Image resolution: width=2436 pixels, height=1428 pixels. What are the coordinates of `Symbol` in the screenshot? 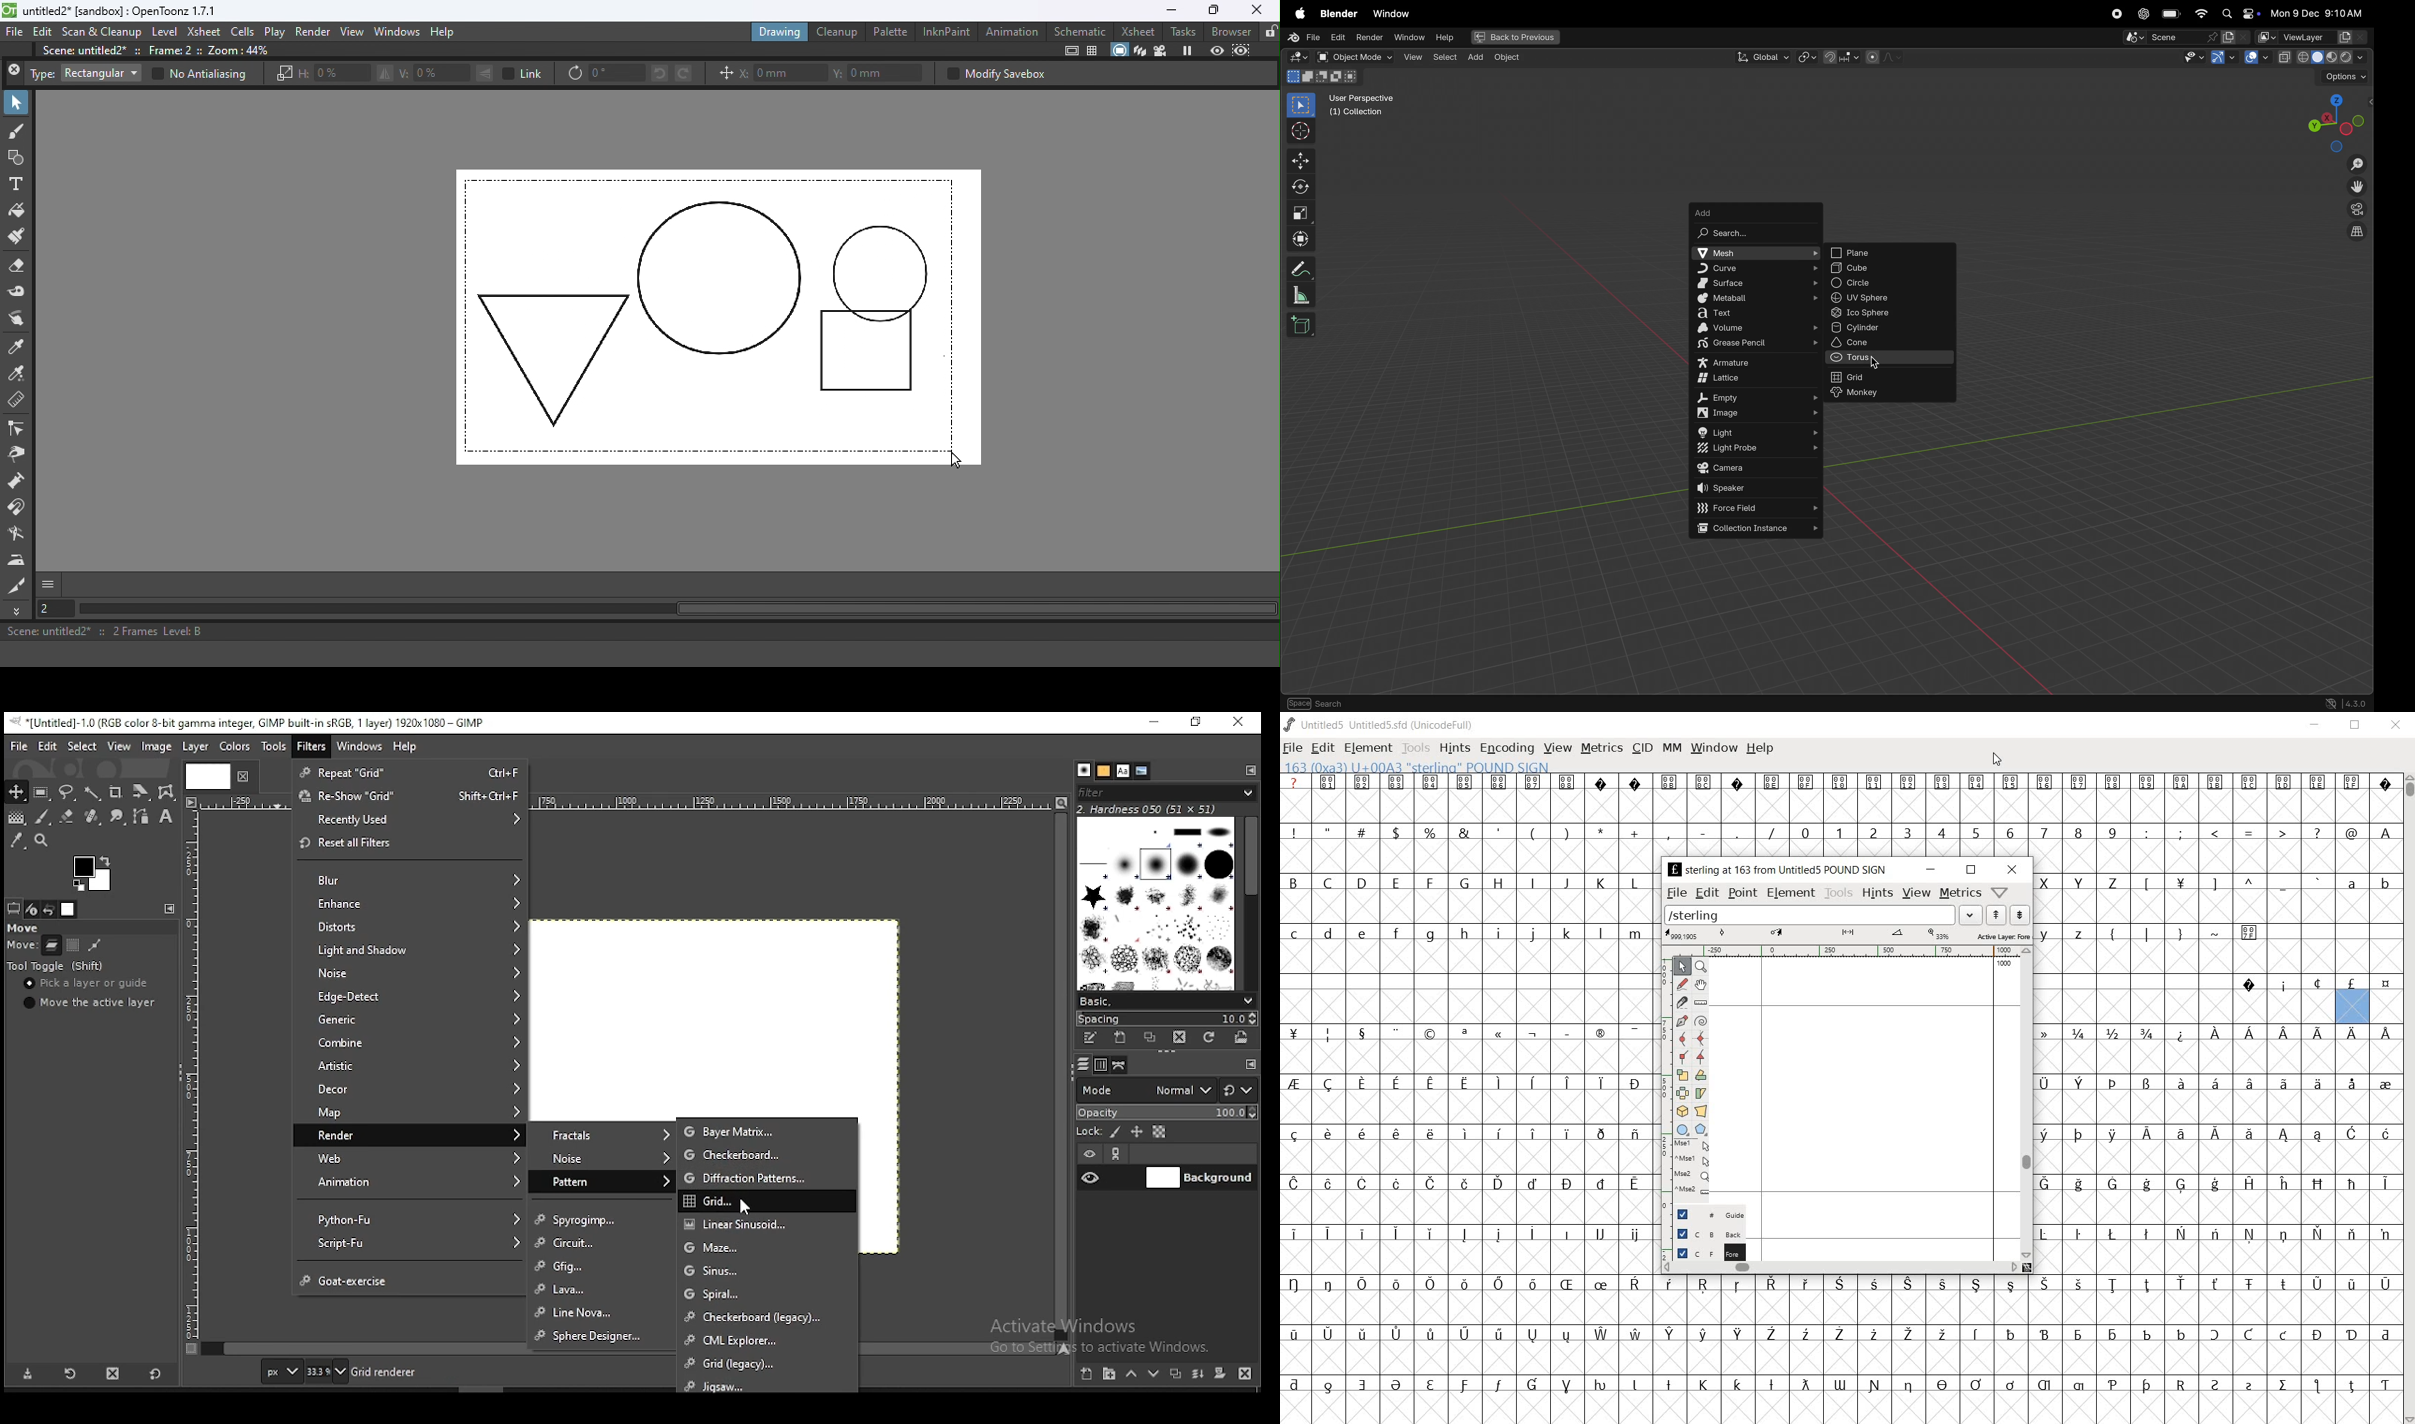 It's located at (2385, 1083).